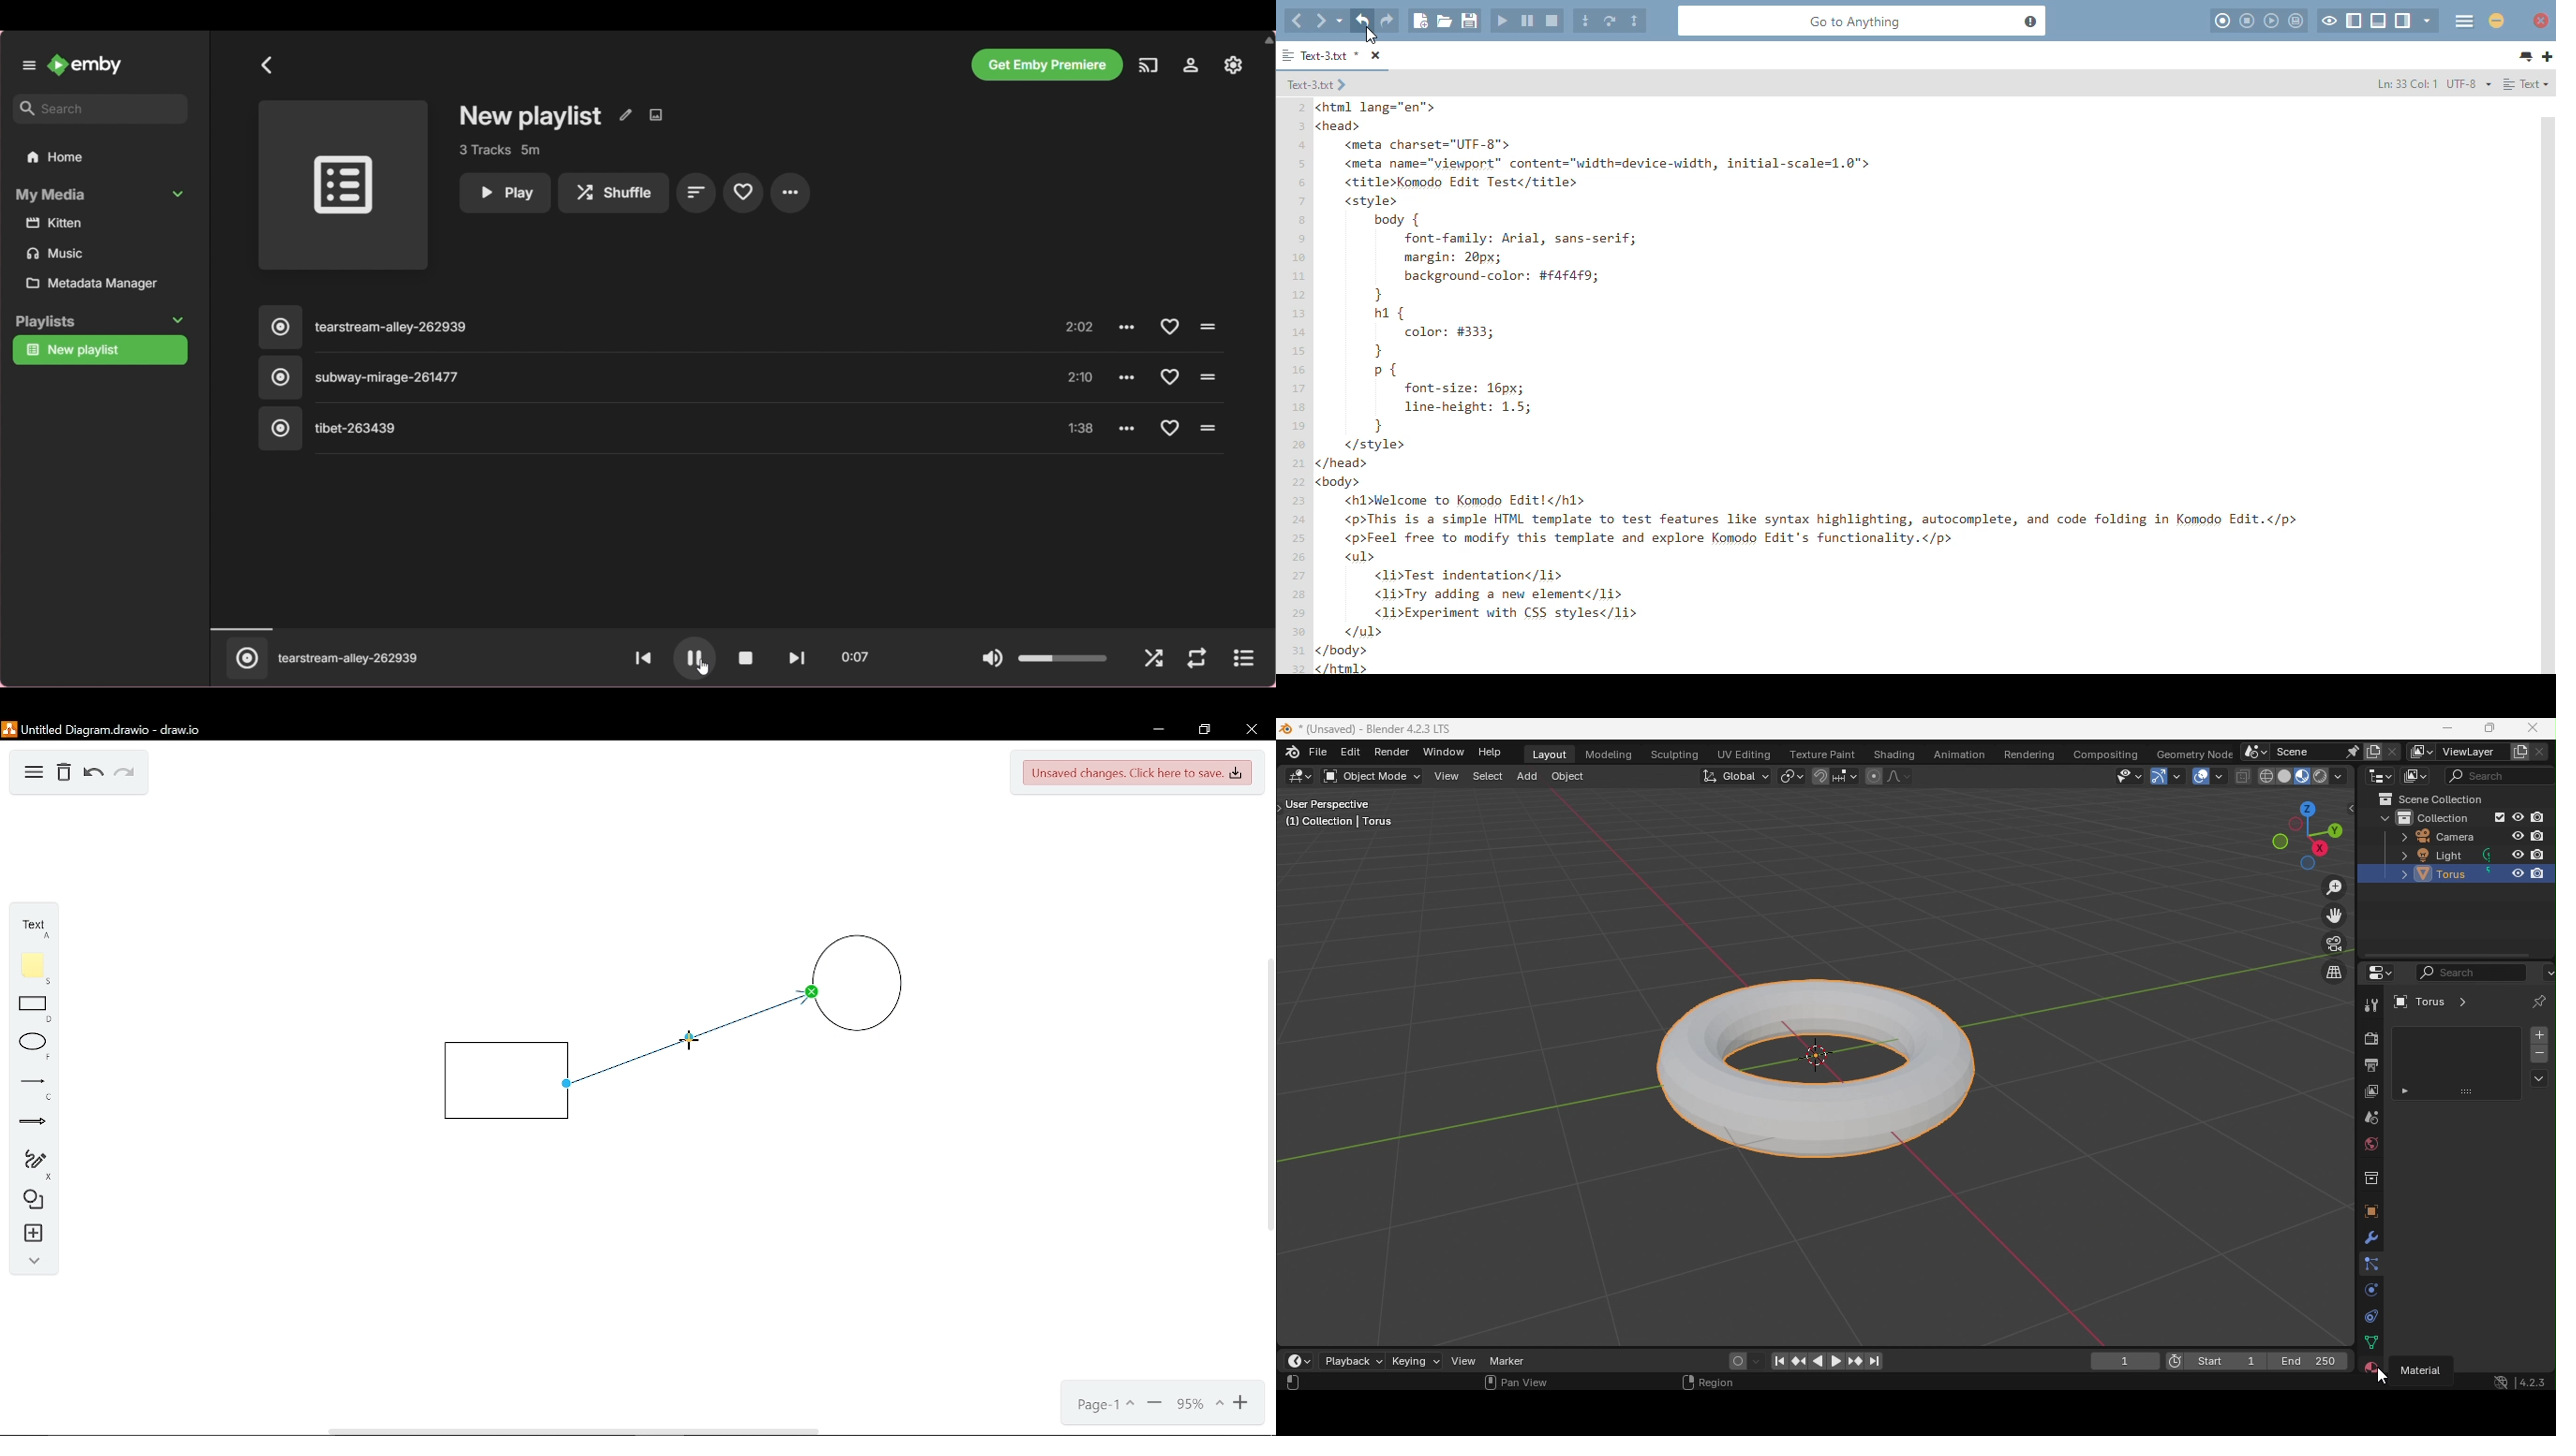 This screenshot has height=1456, width=2576. Describe the element at coordinates (2209, 776) in the screenshot. I see `Show overlays` at that location.